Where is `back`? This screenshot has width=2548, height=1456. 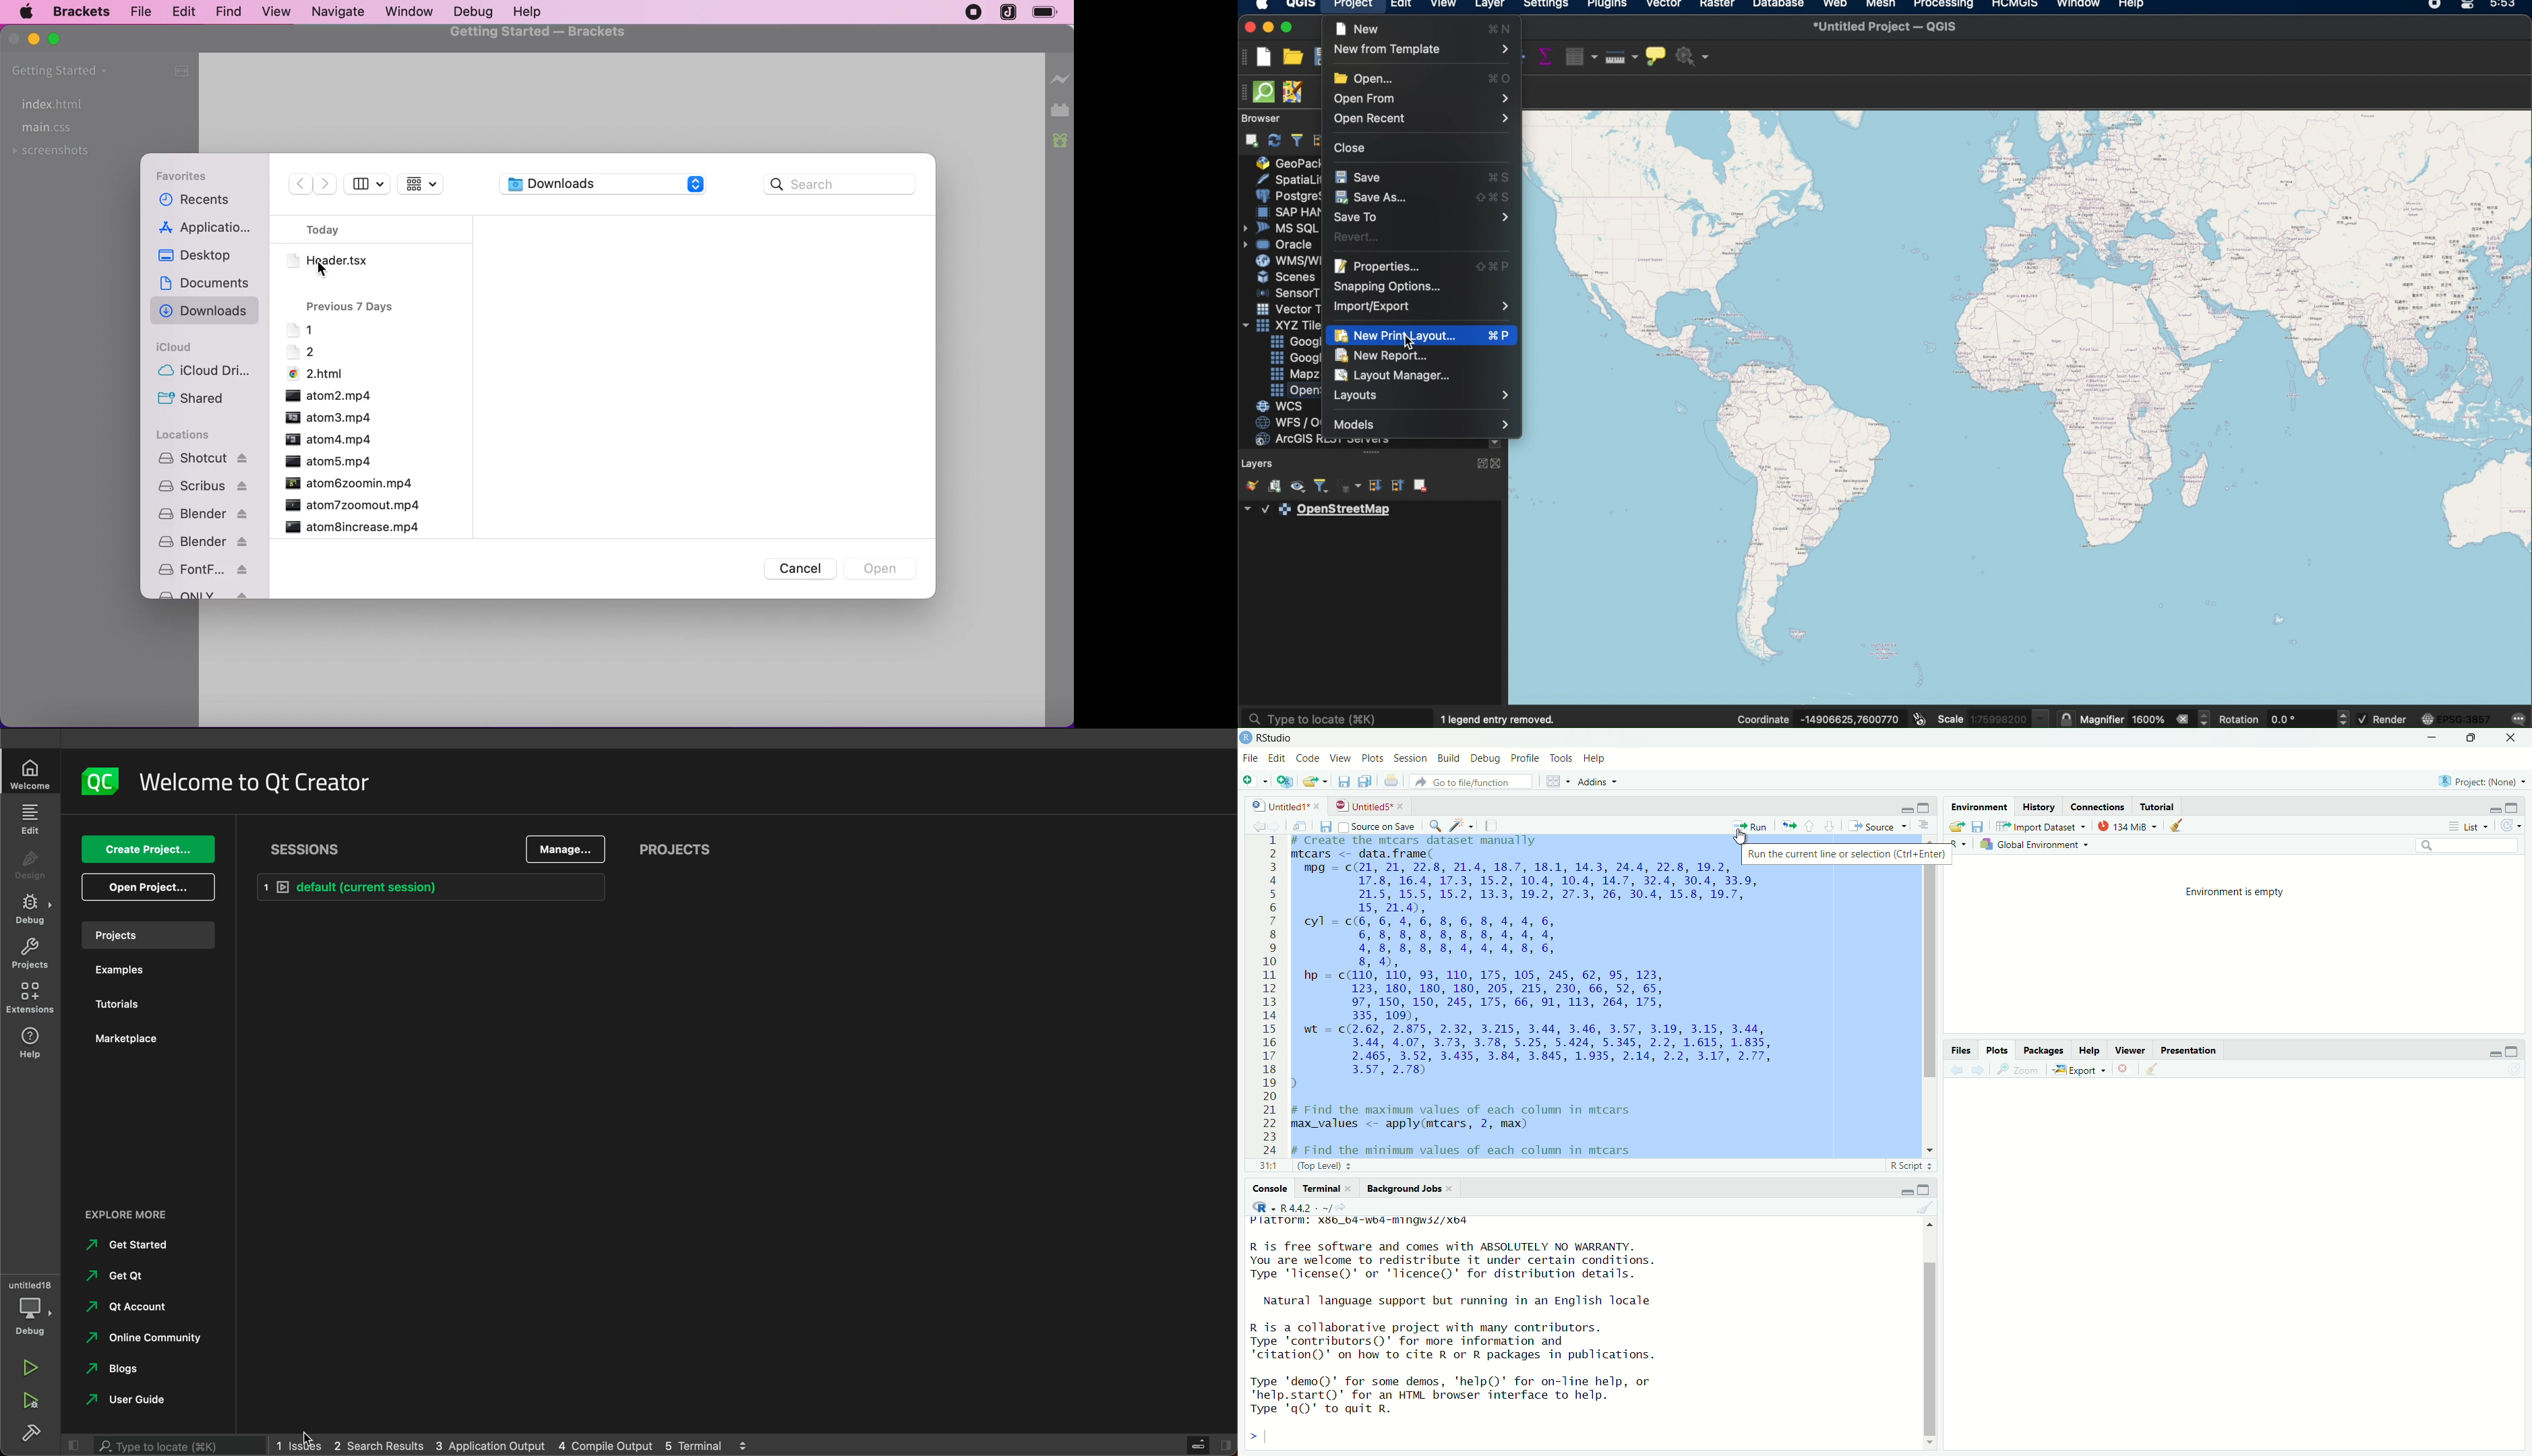 back is located at coordinates (1258, 824).